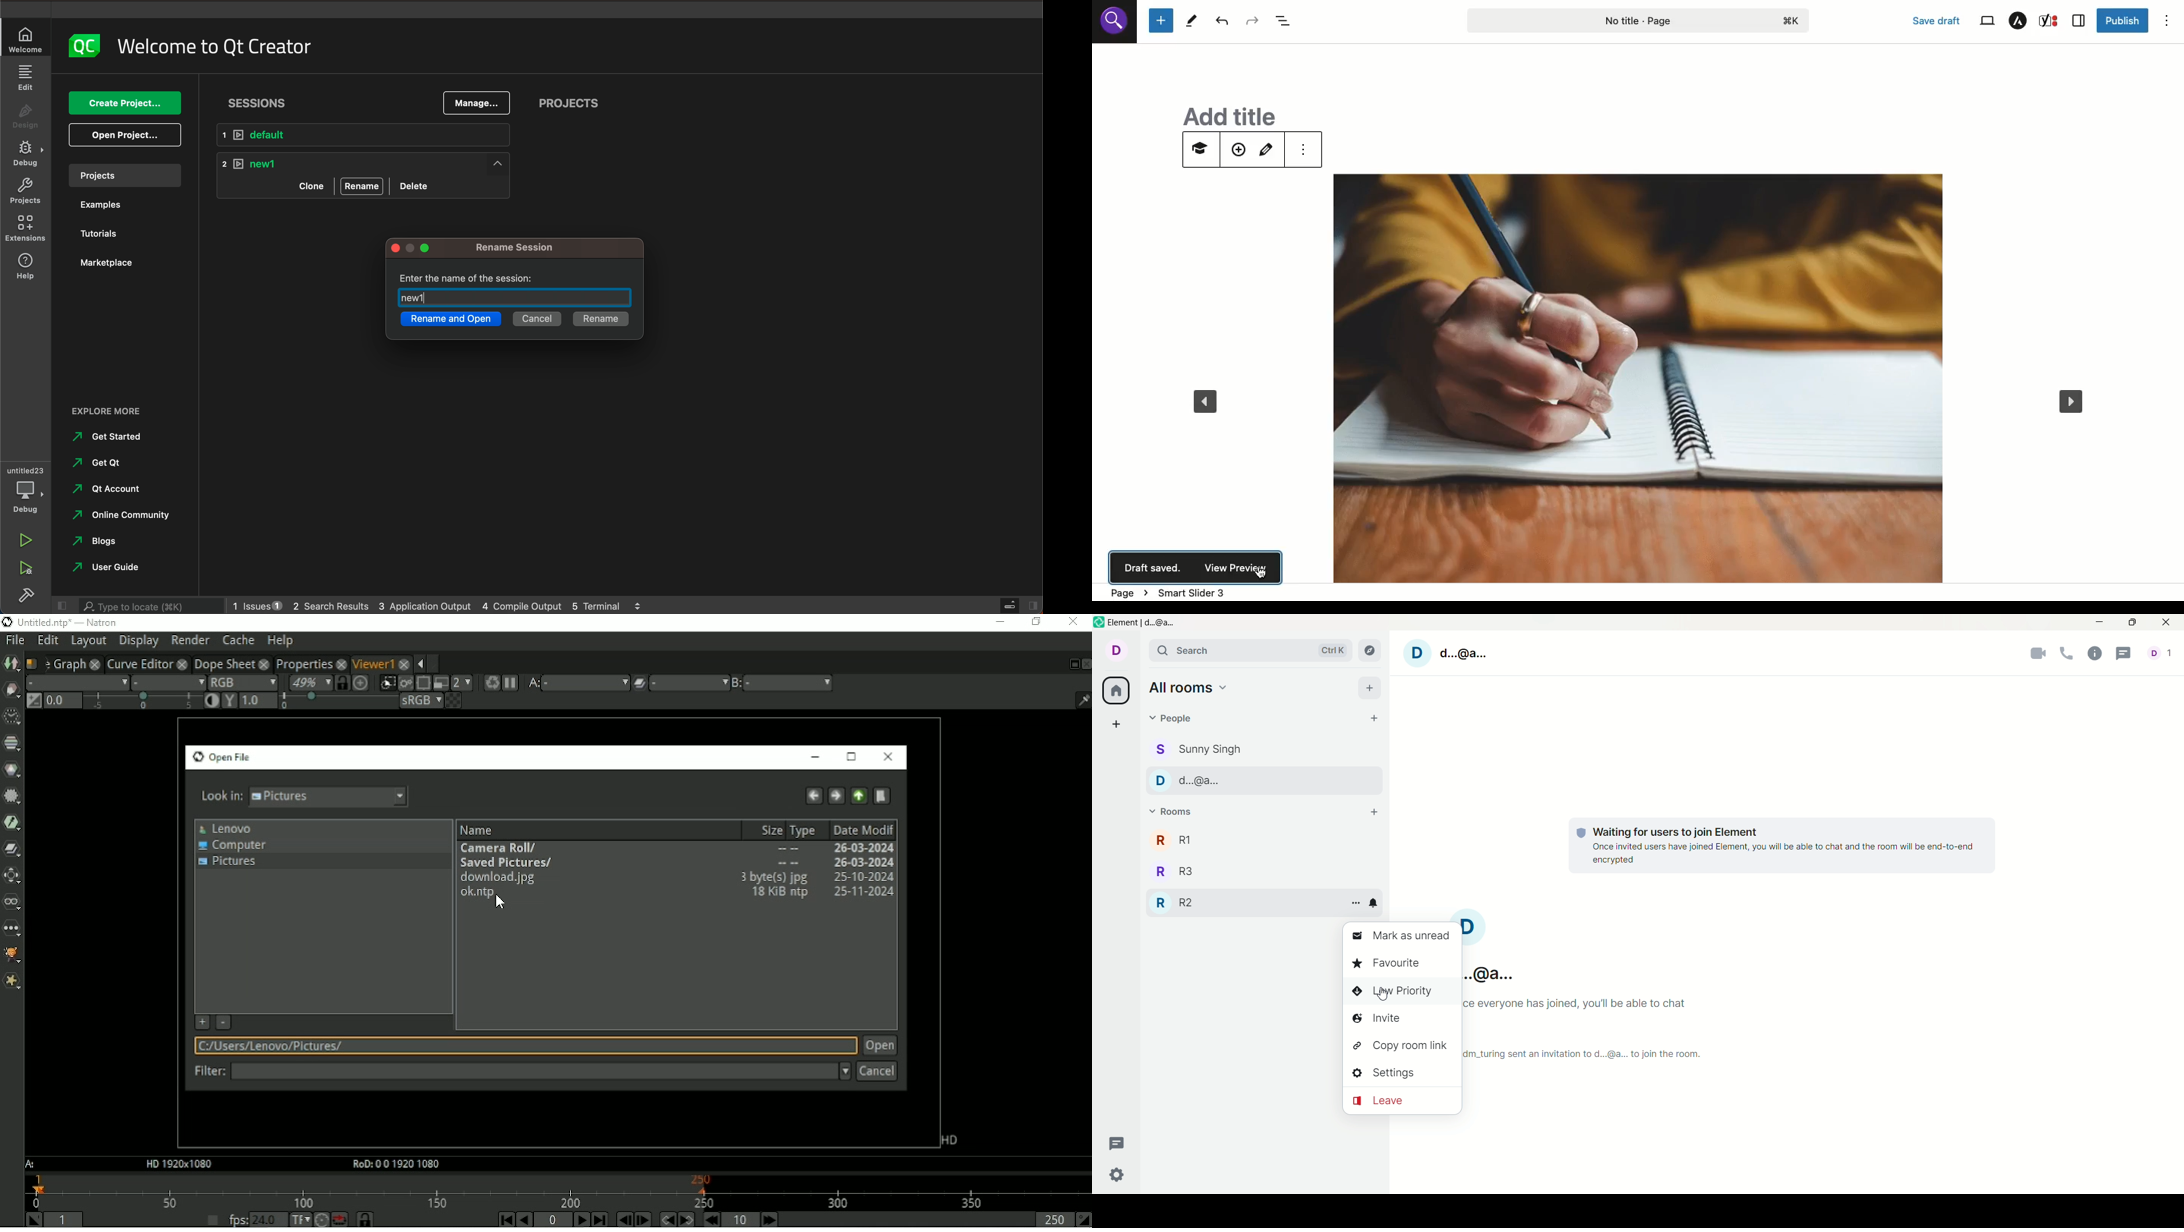 The width and height of the screenshot is (2184, 1232). Describe the element at coordinates (125, 412) in the screenshot. I see `external link` at that location.